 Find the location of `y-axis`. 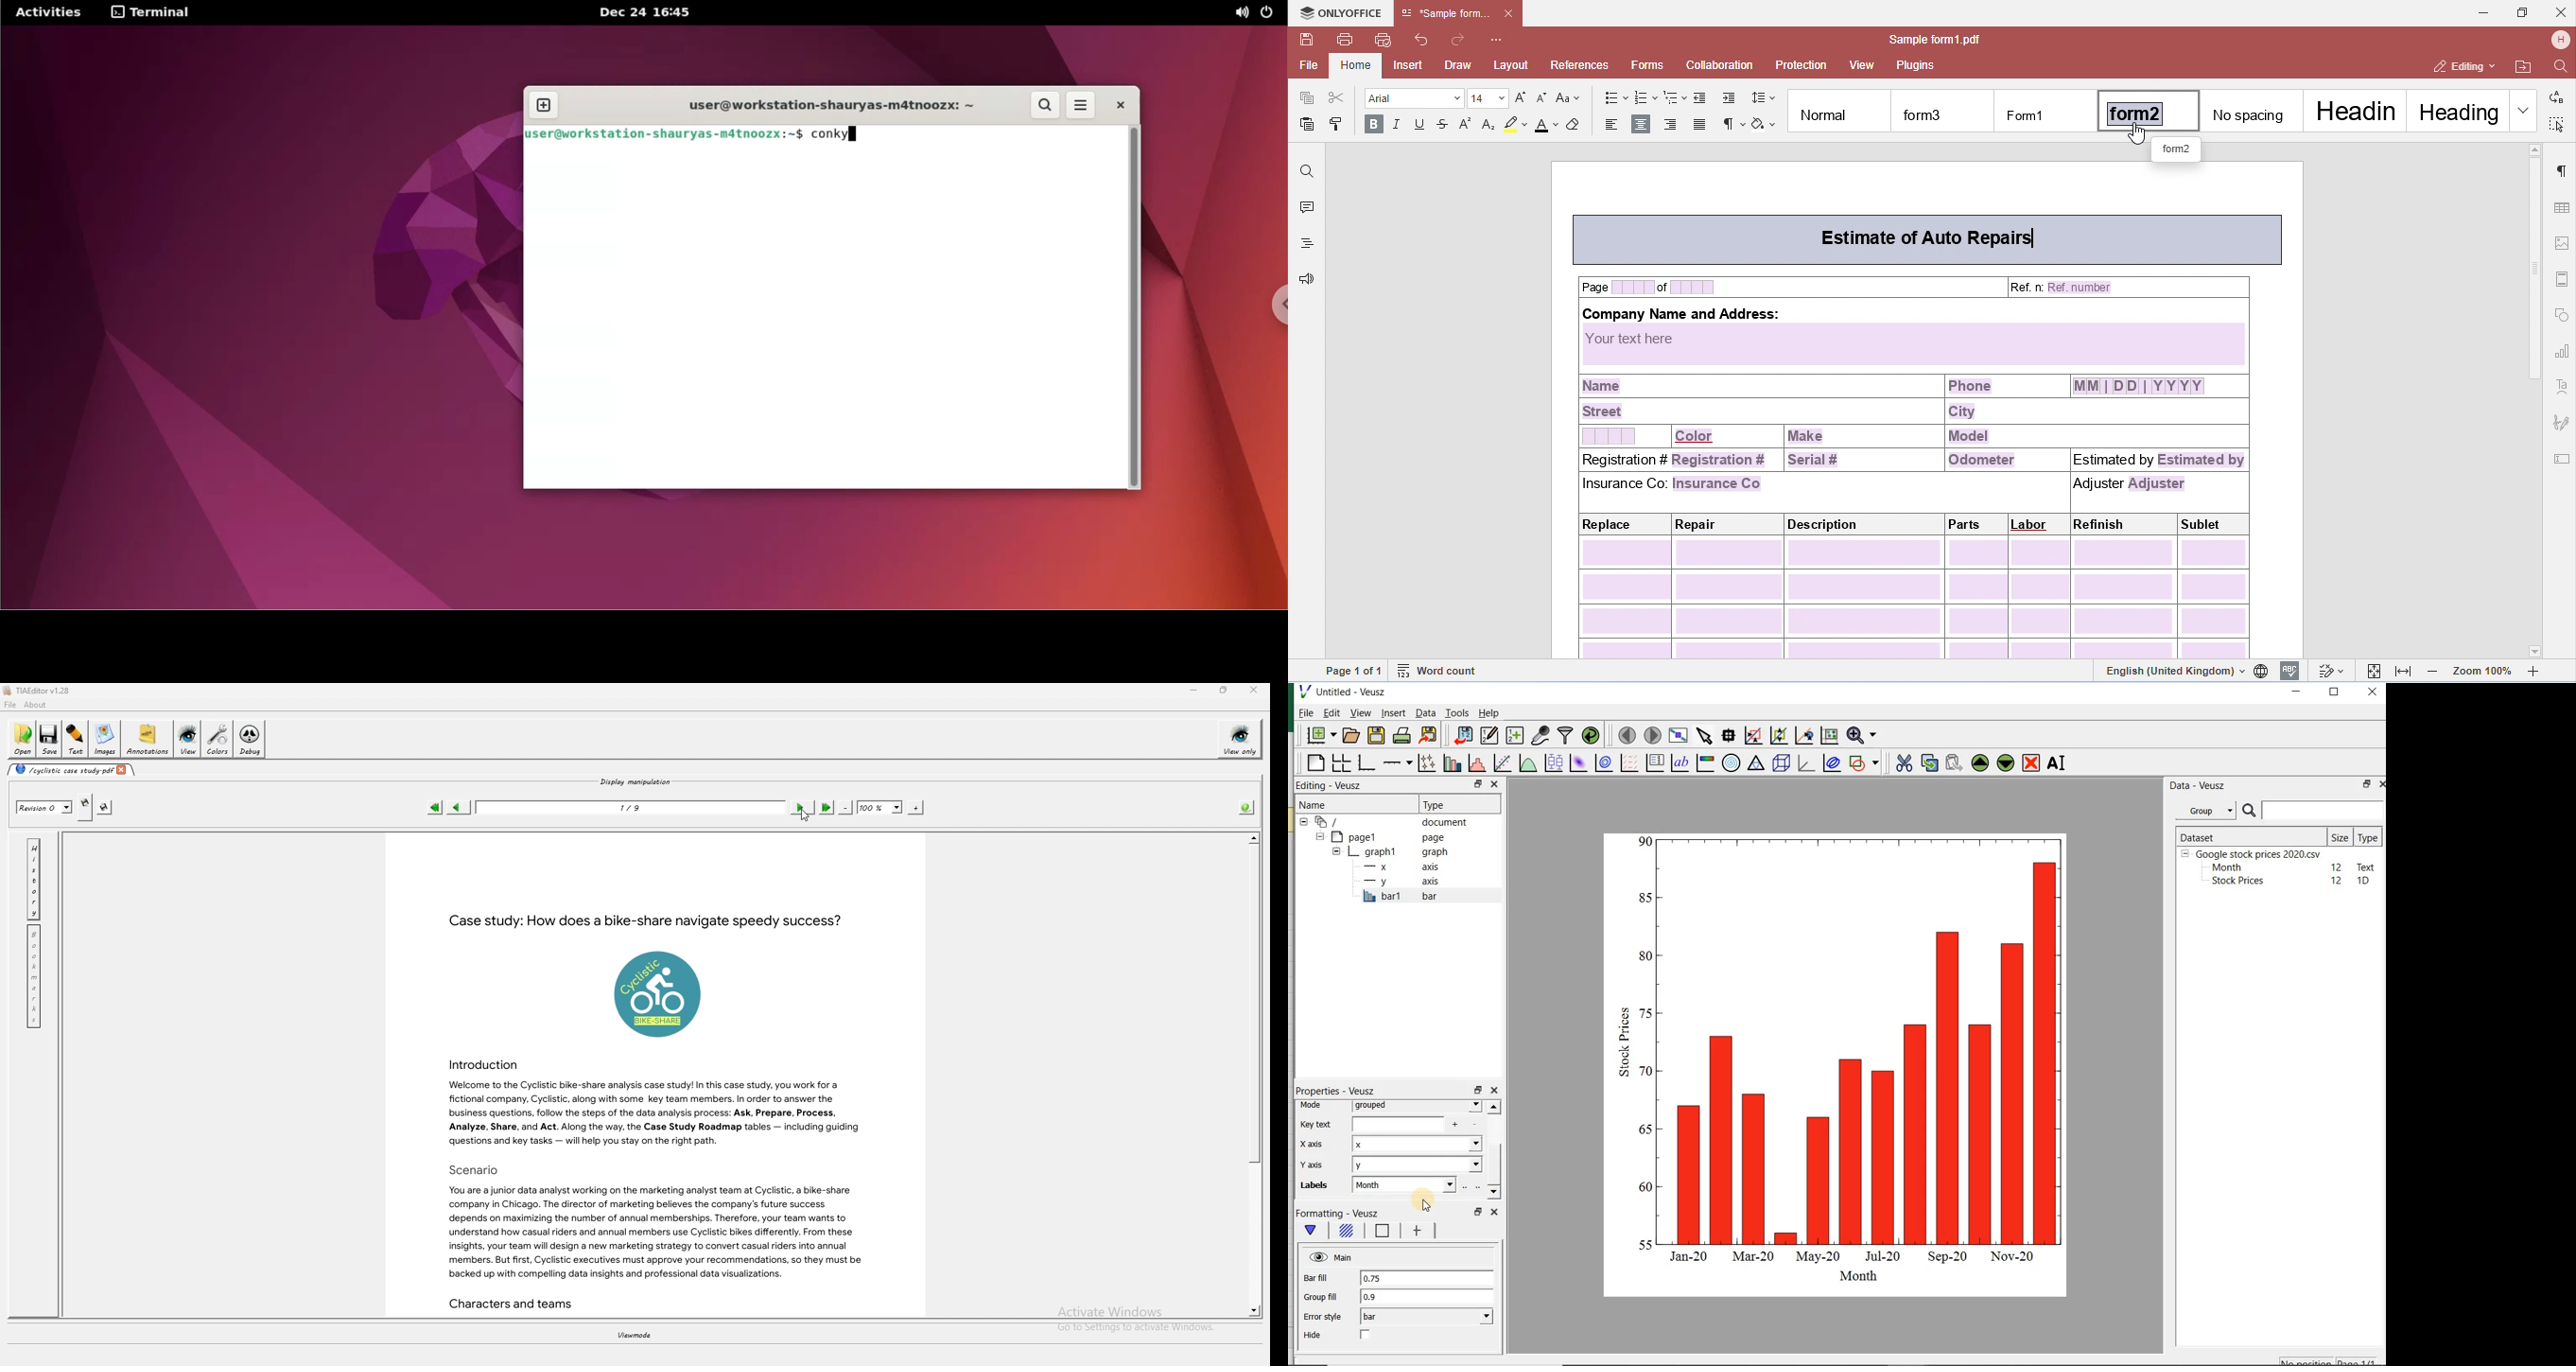

y-axis is located at coordinates (1399, 882).